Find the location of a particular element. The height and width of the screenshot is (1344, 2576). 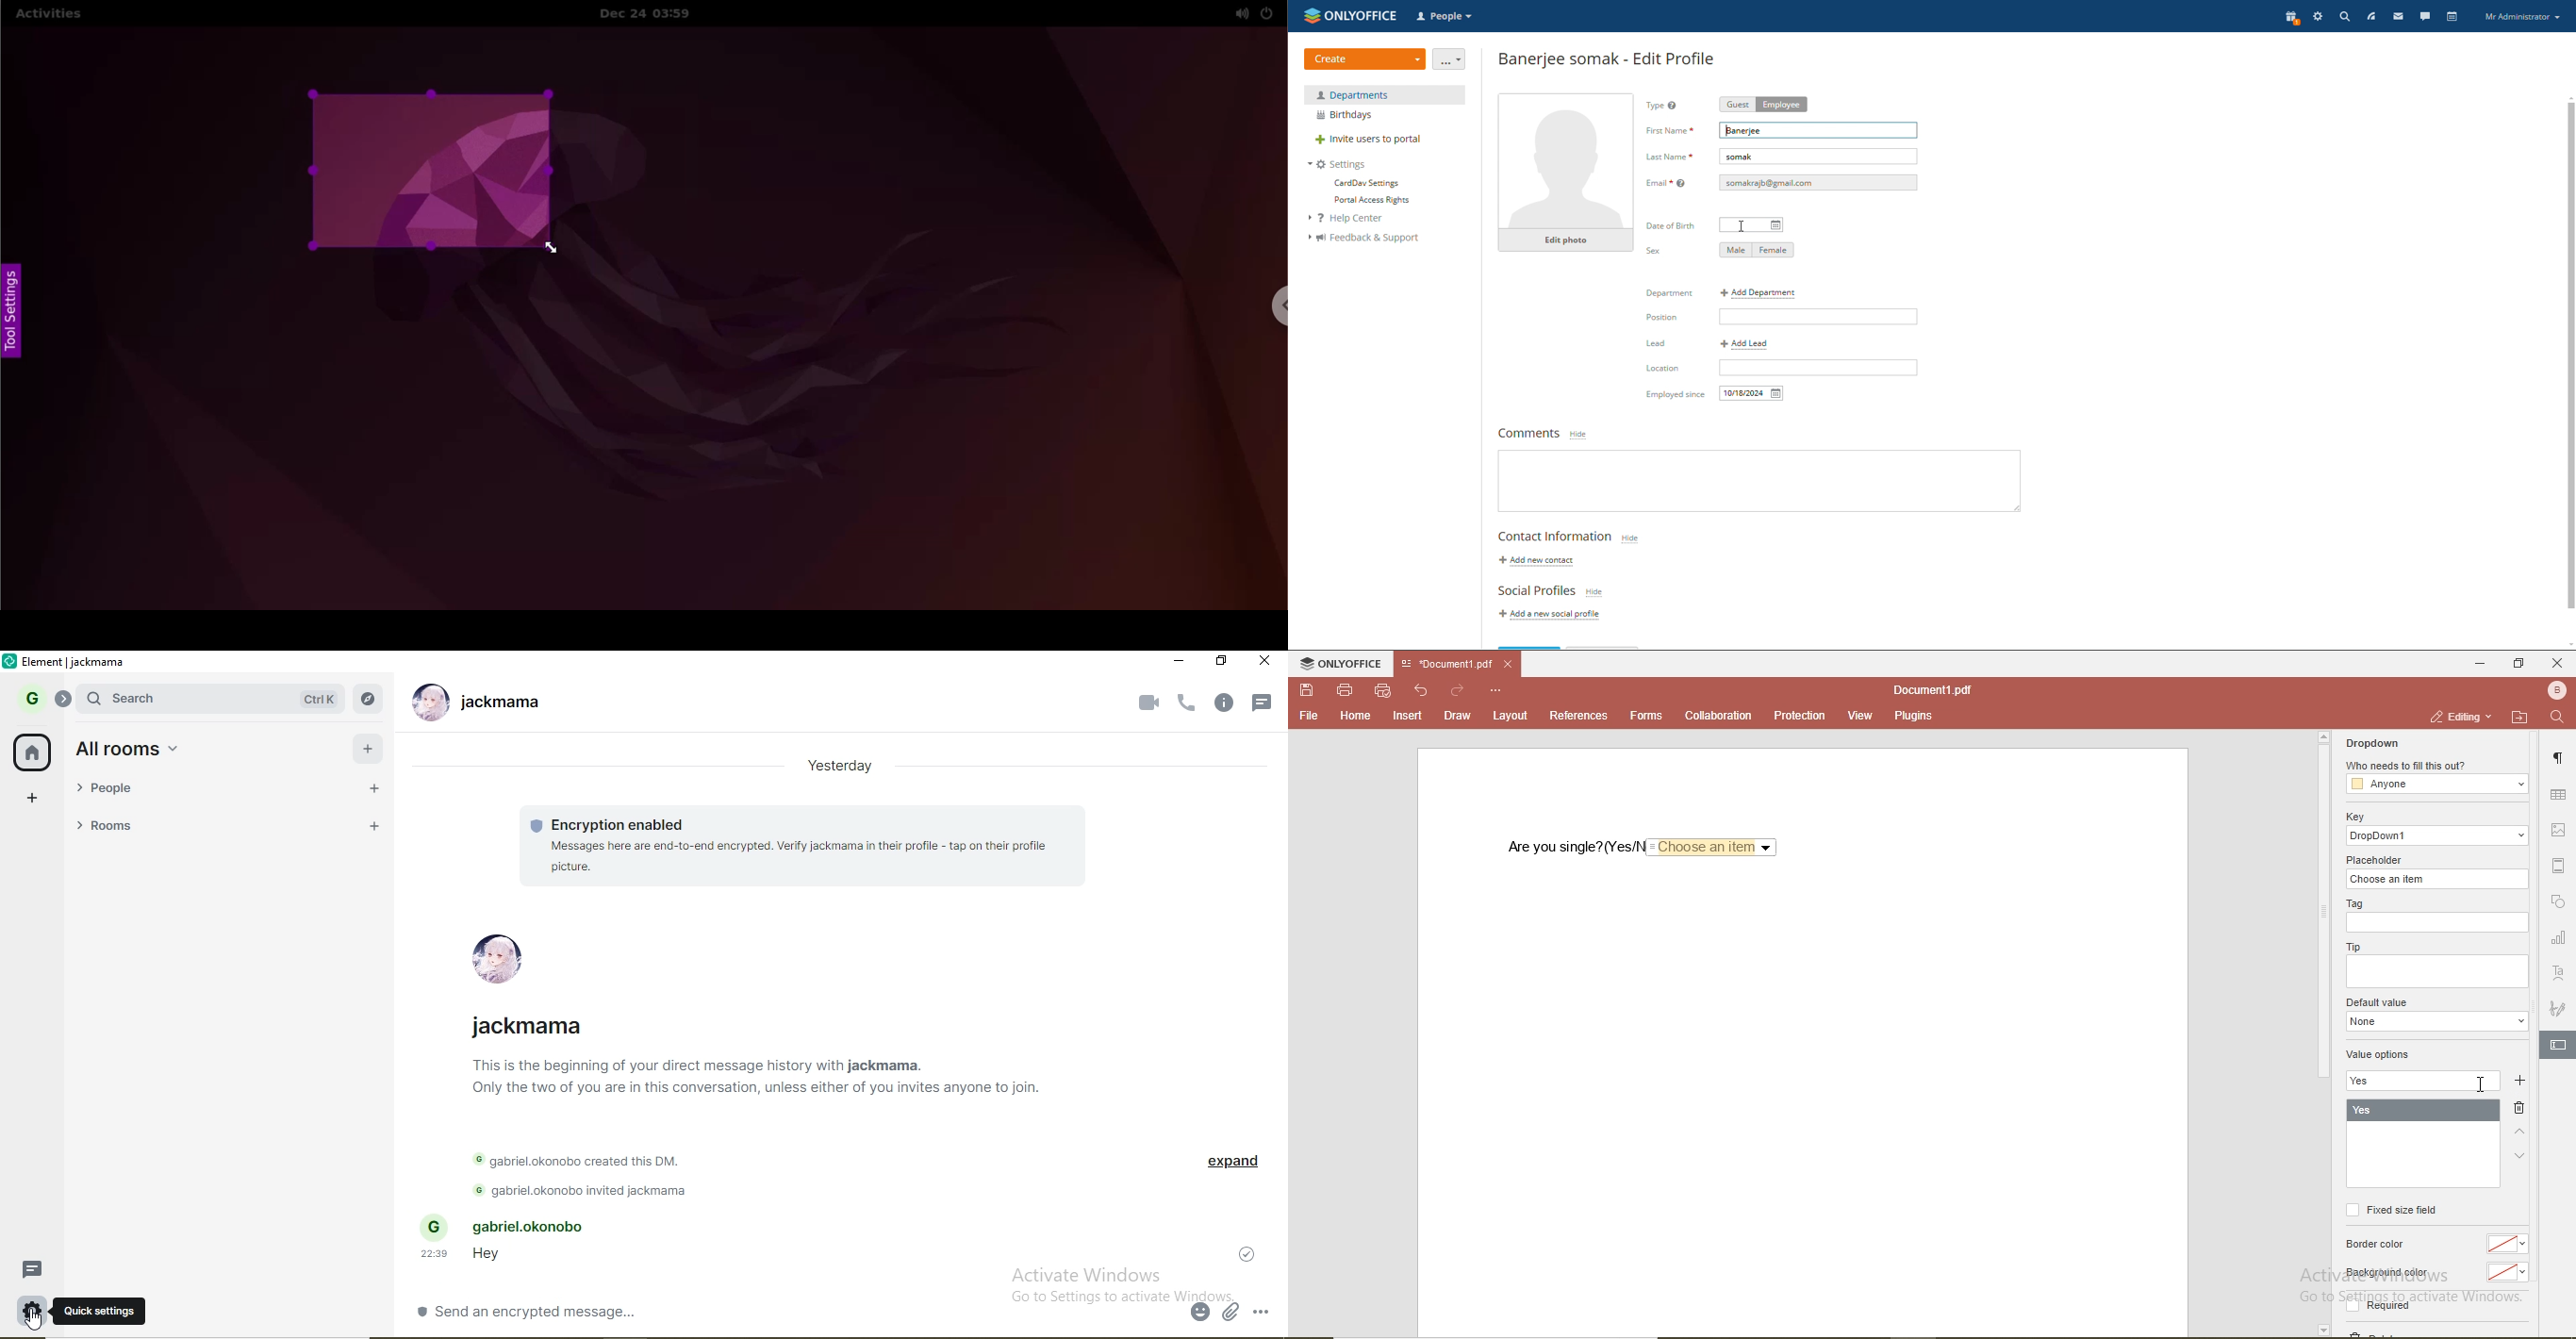

yesterday is located at coordinates (841, 767).